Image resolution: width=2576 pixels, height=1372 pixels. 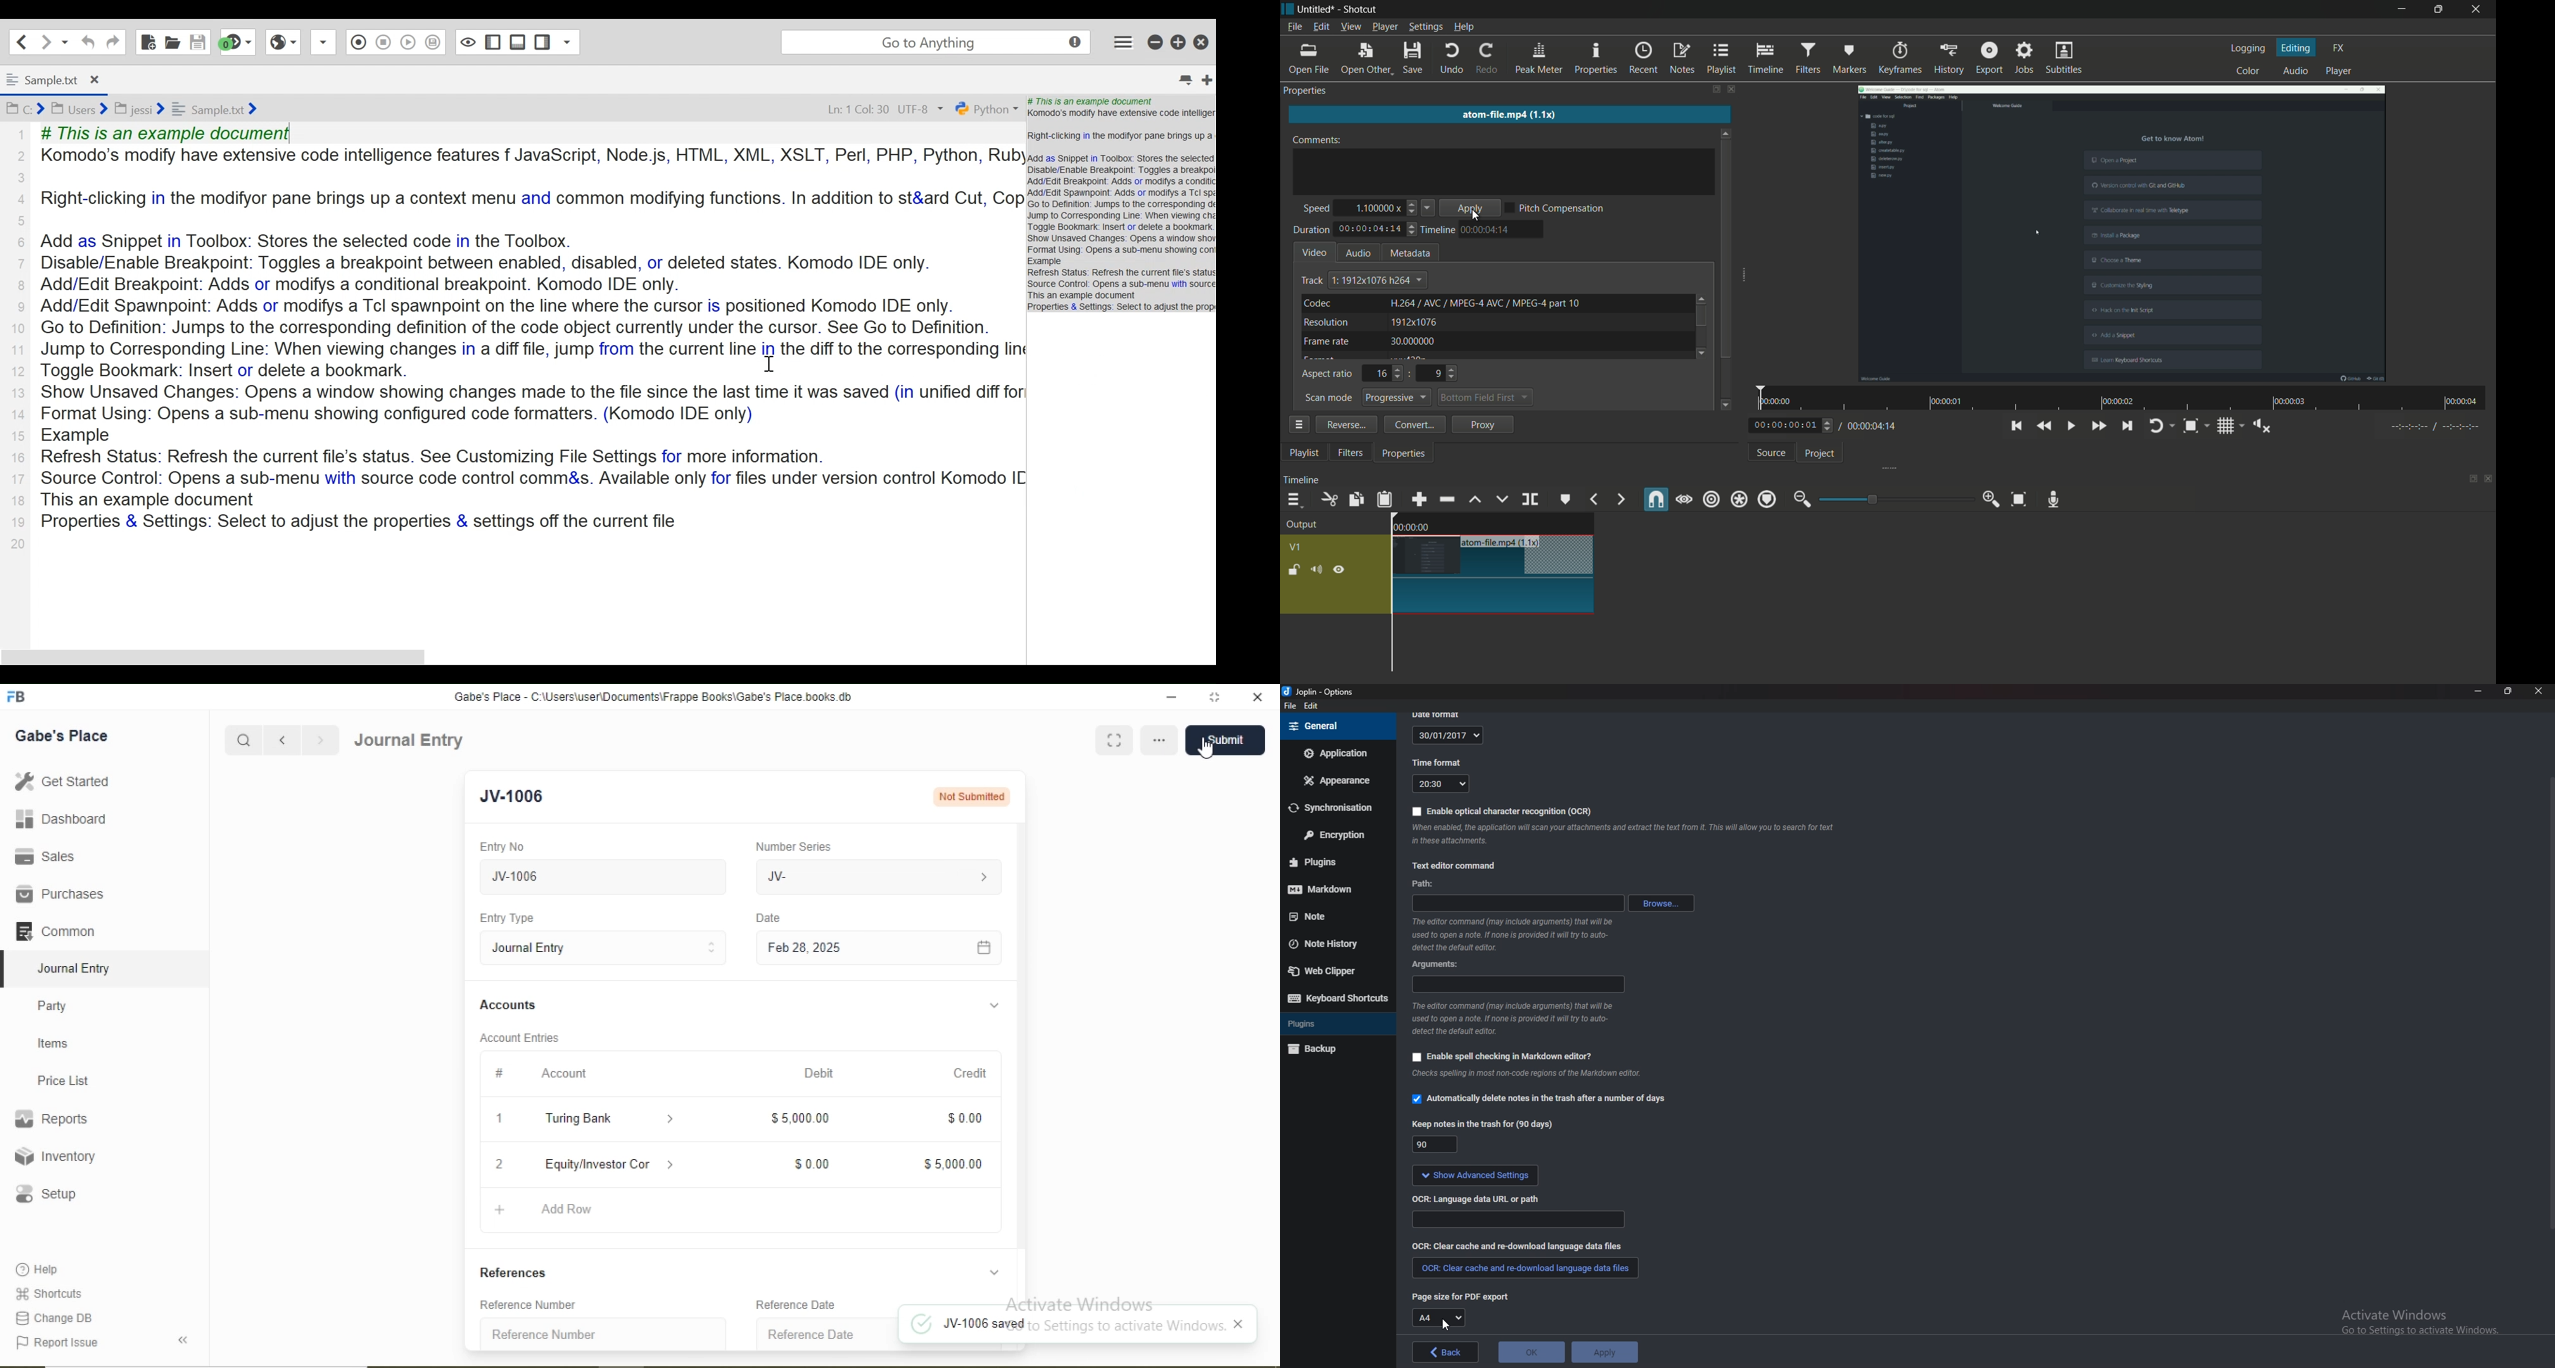 I want to click on apply, so click(x=1604, y=1352).